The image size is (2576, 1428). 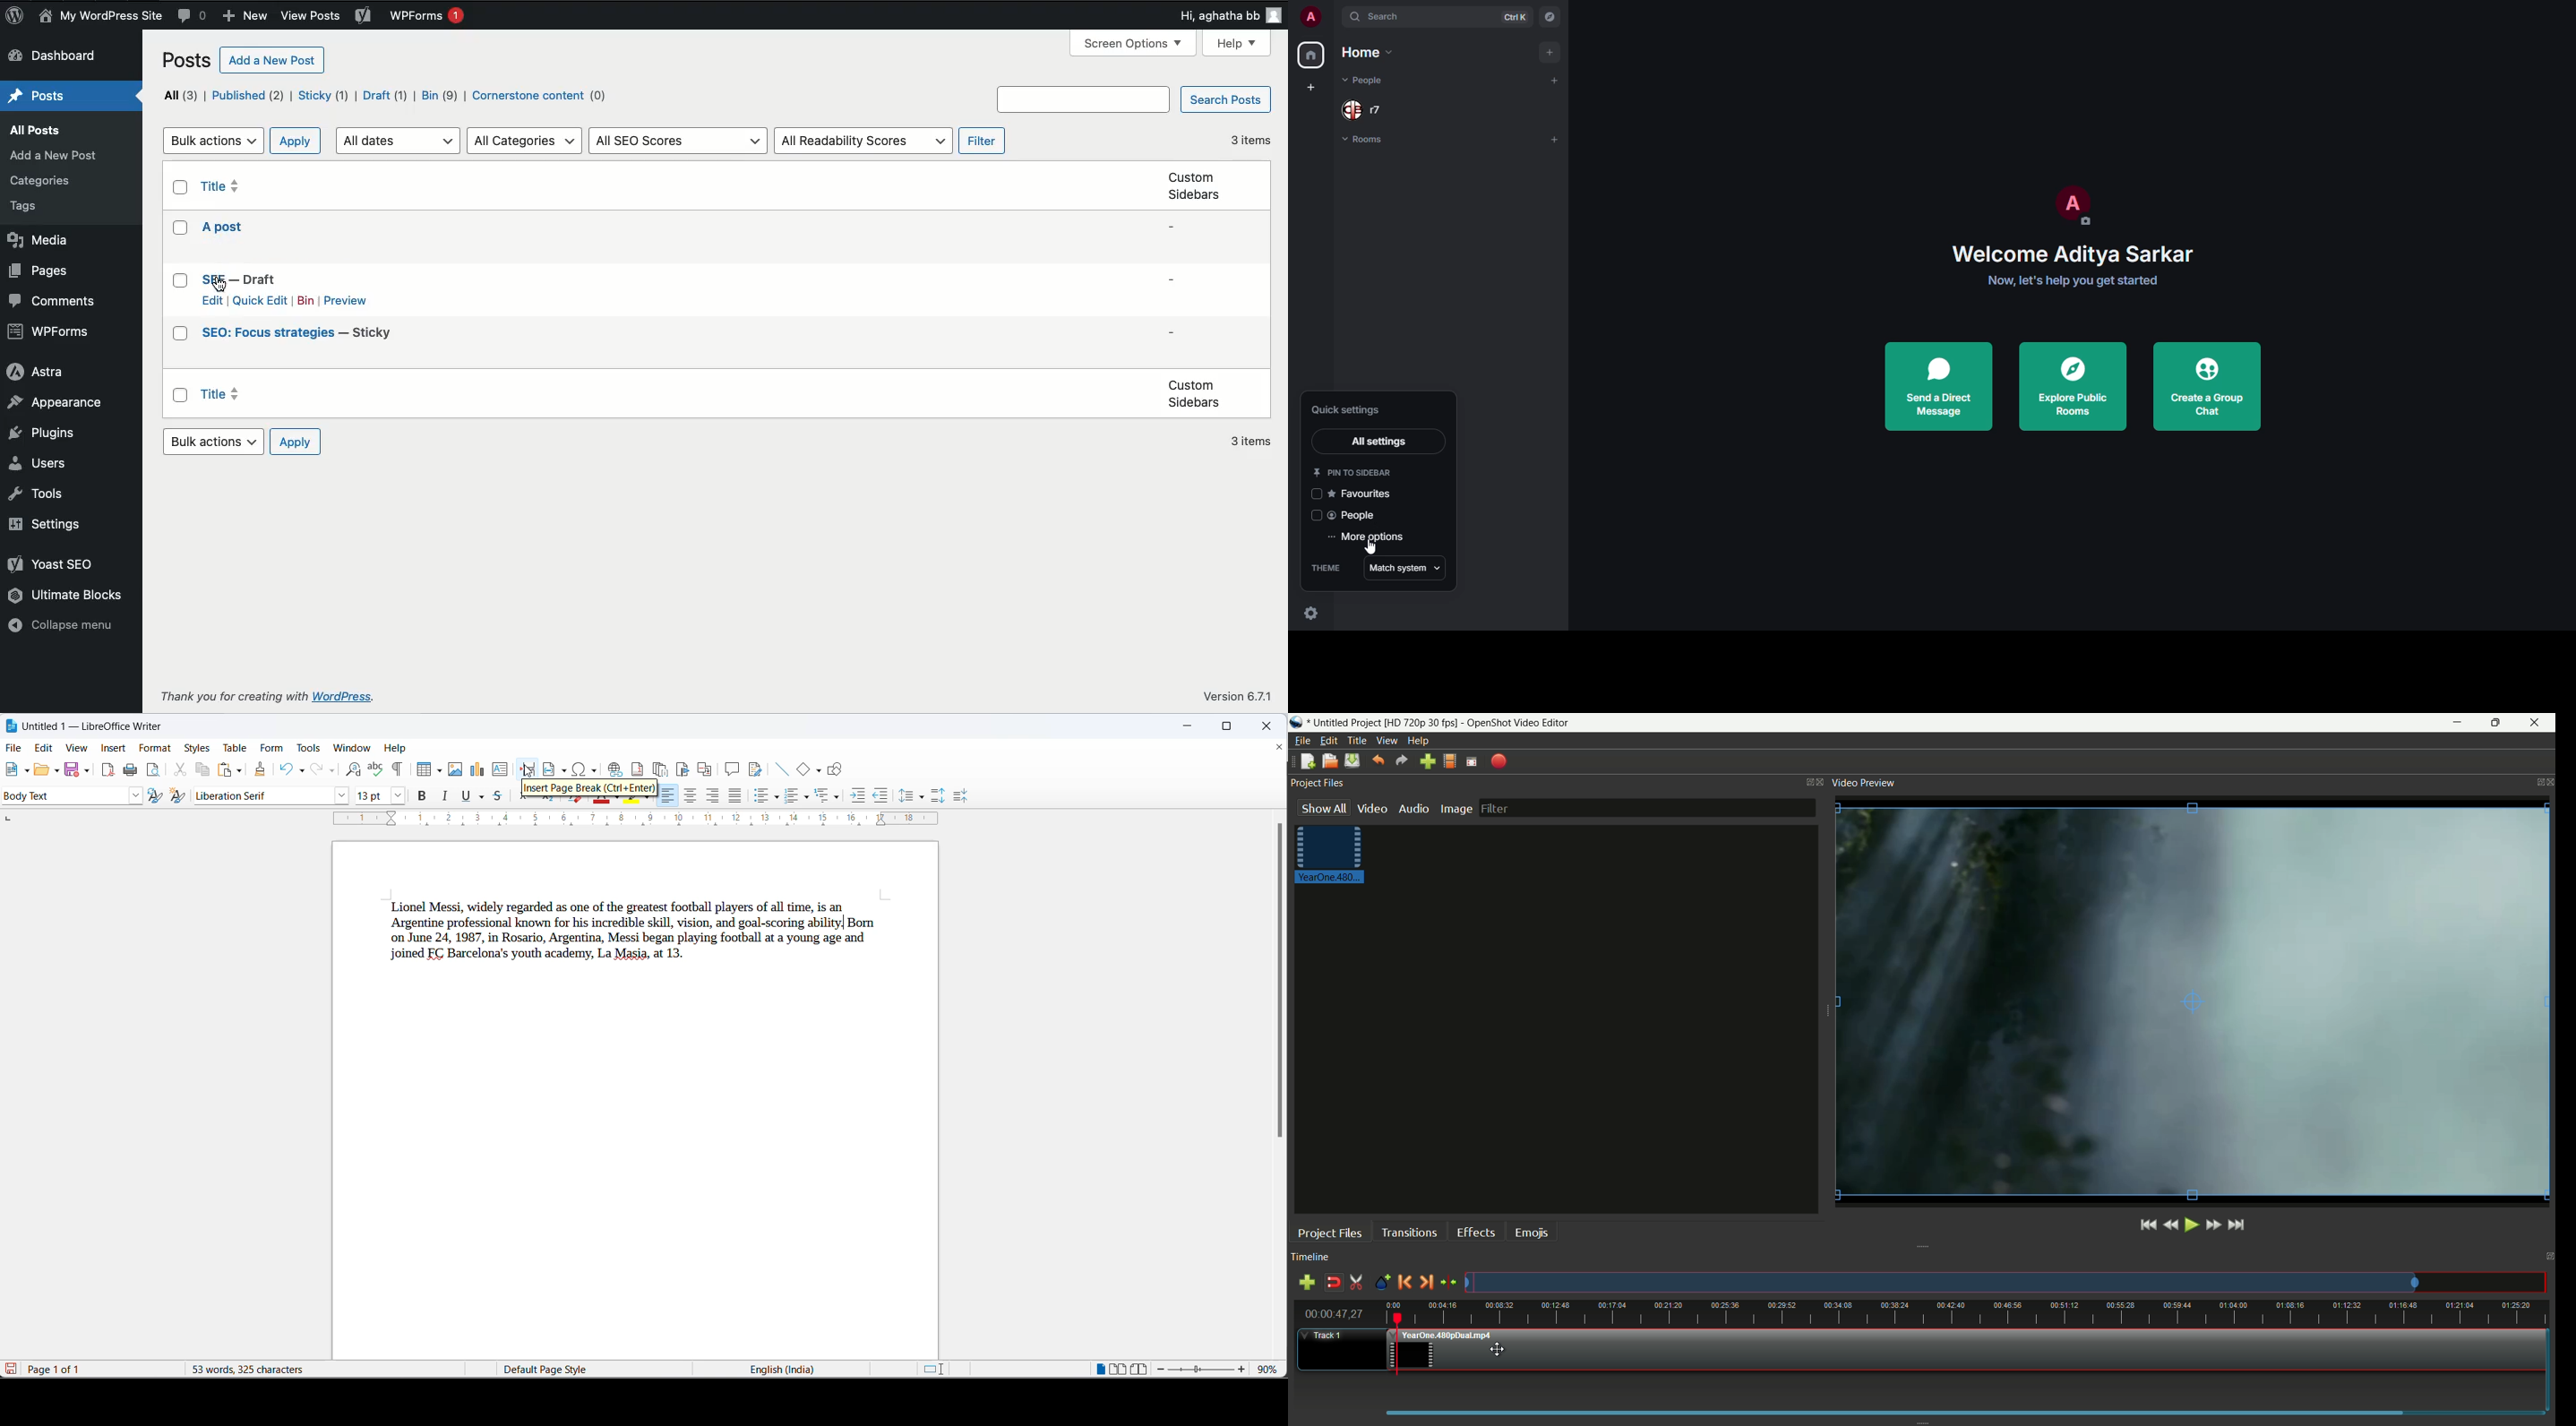 I want to click on Media, so click(x=38, y=242).